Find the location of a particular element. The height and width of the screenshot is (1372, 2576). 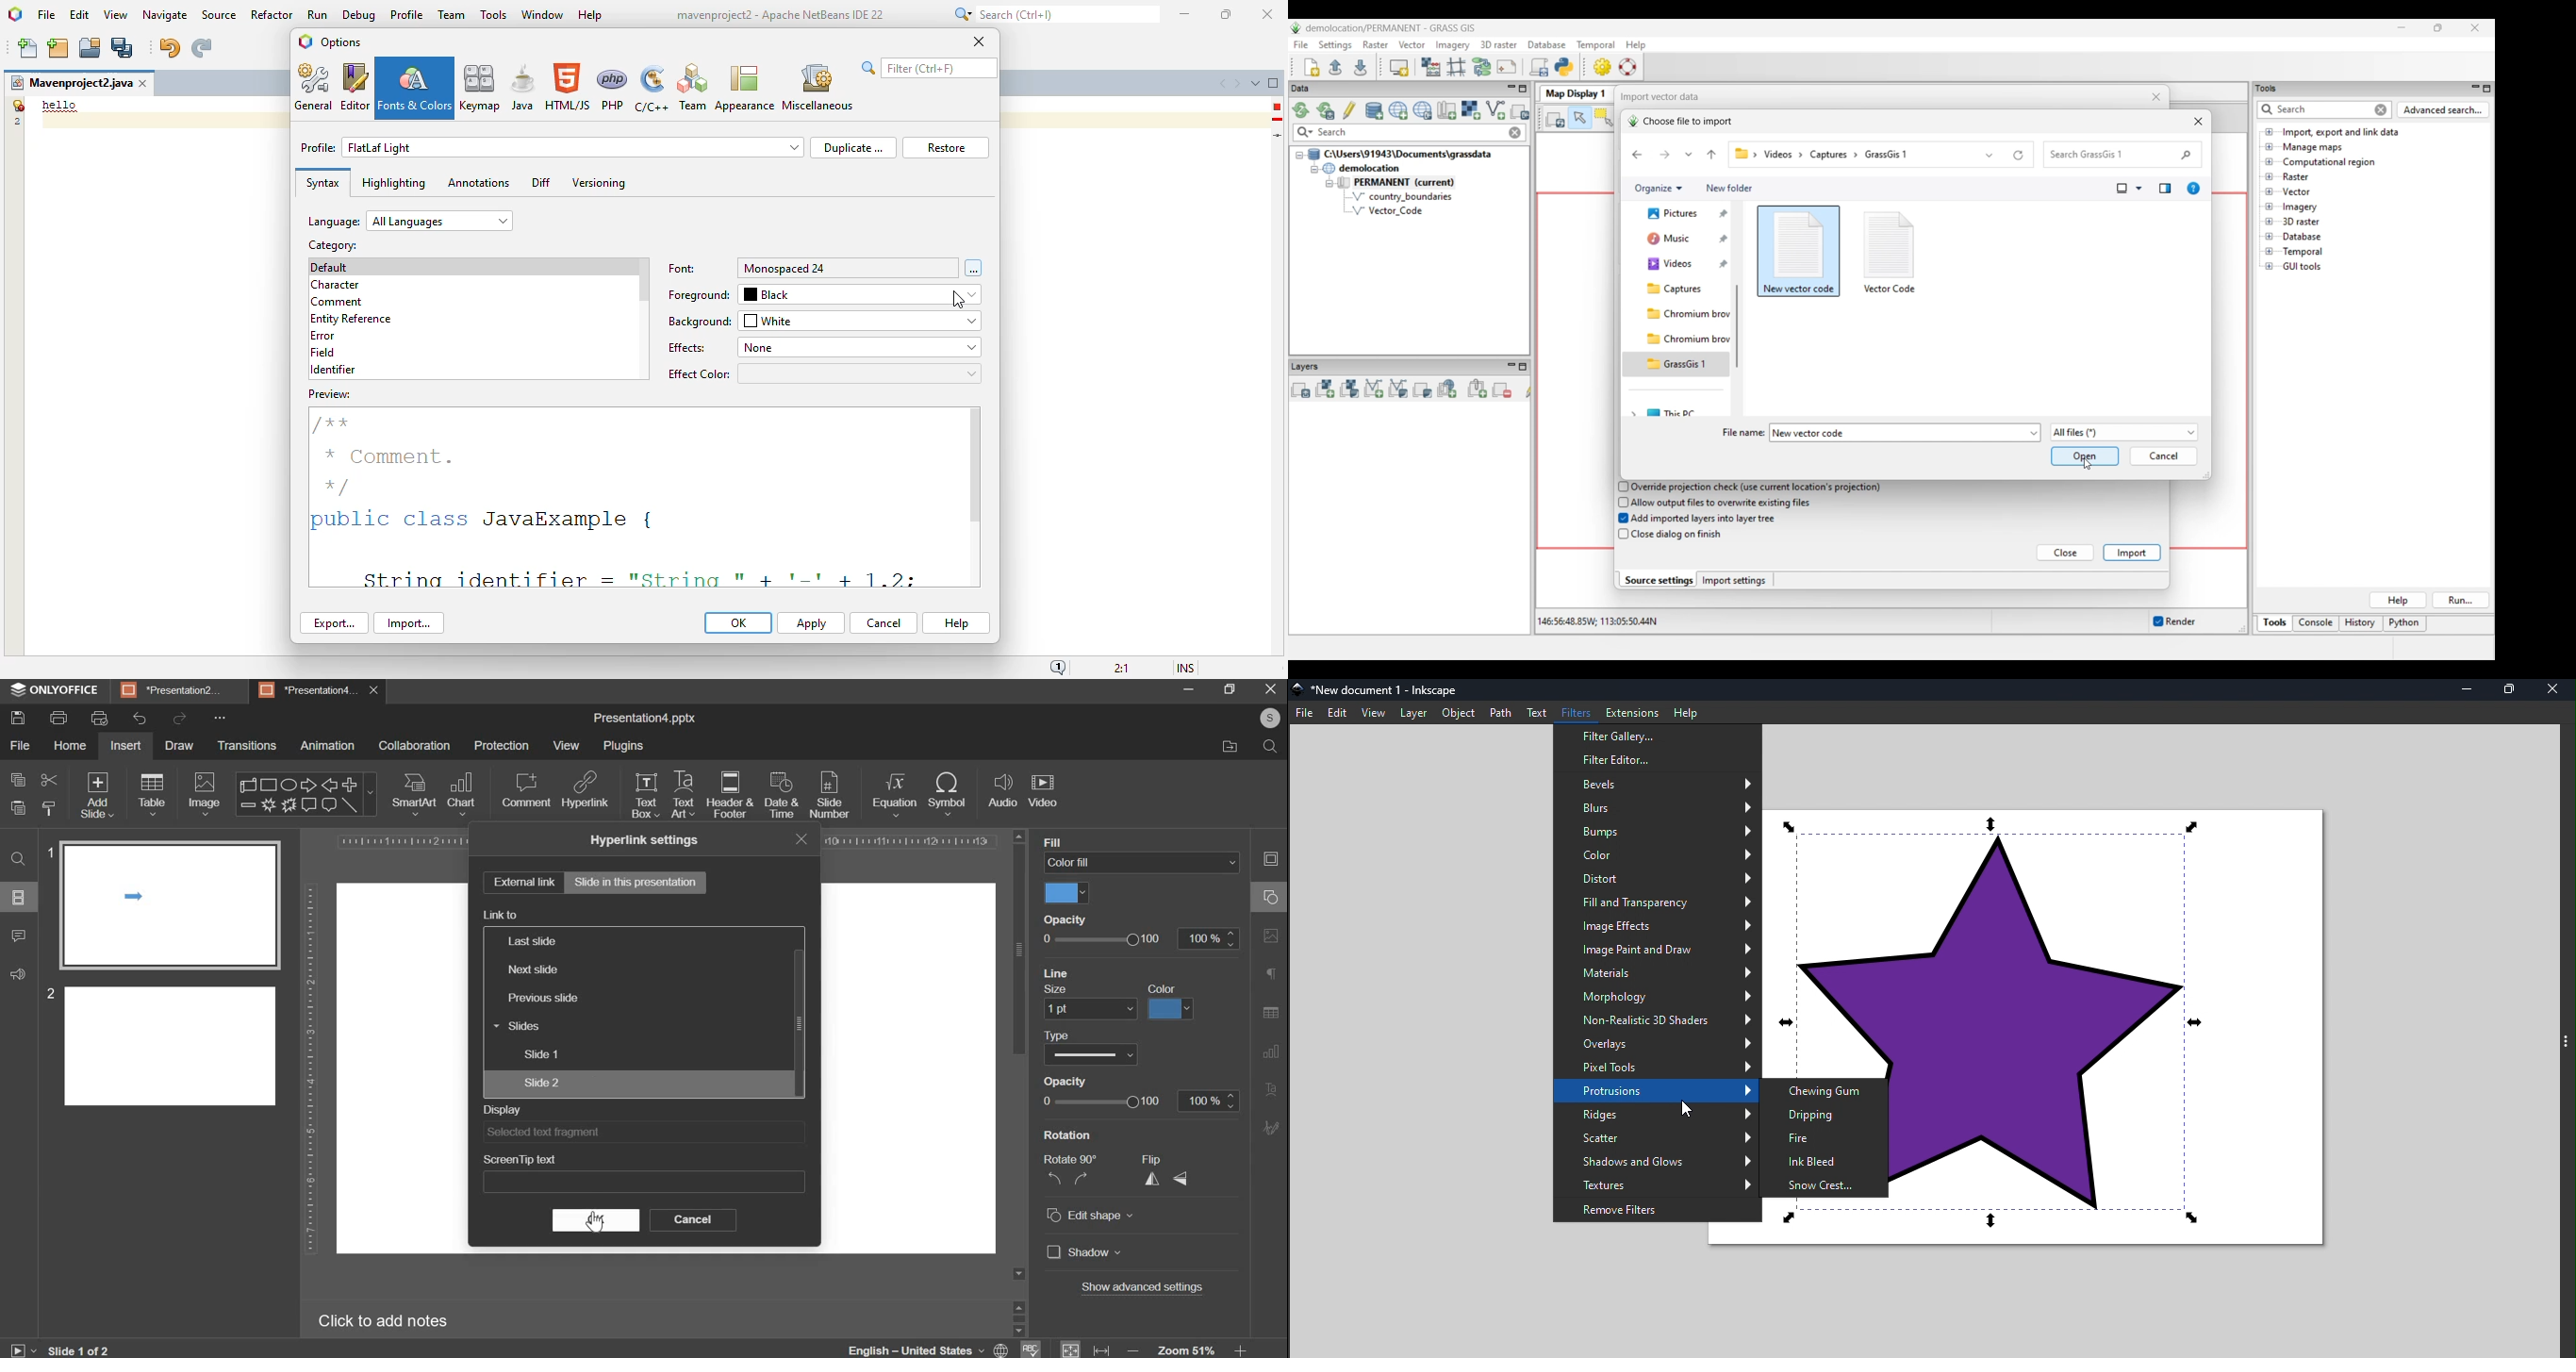

 is located at coordinates (1151, 1289).